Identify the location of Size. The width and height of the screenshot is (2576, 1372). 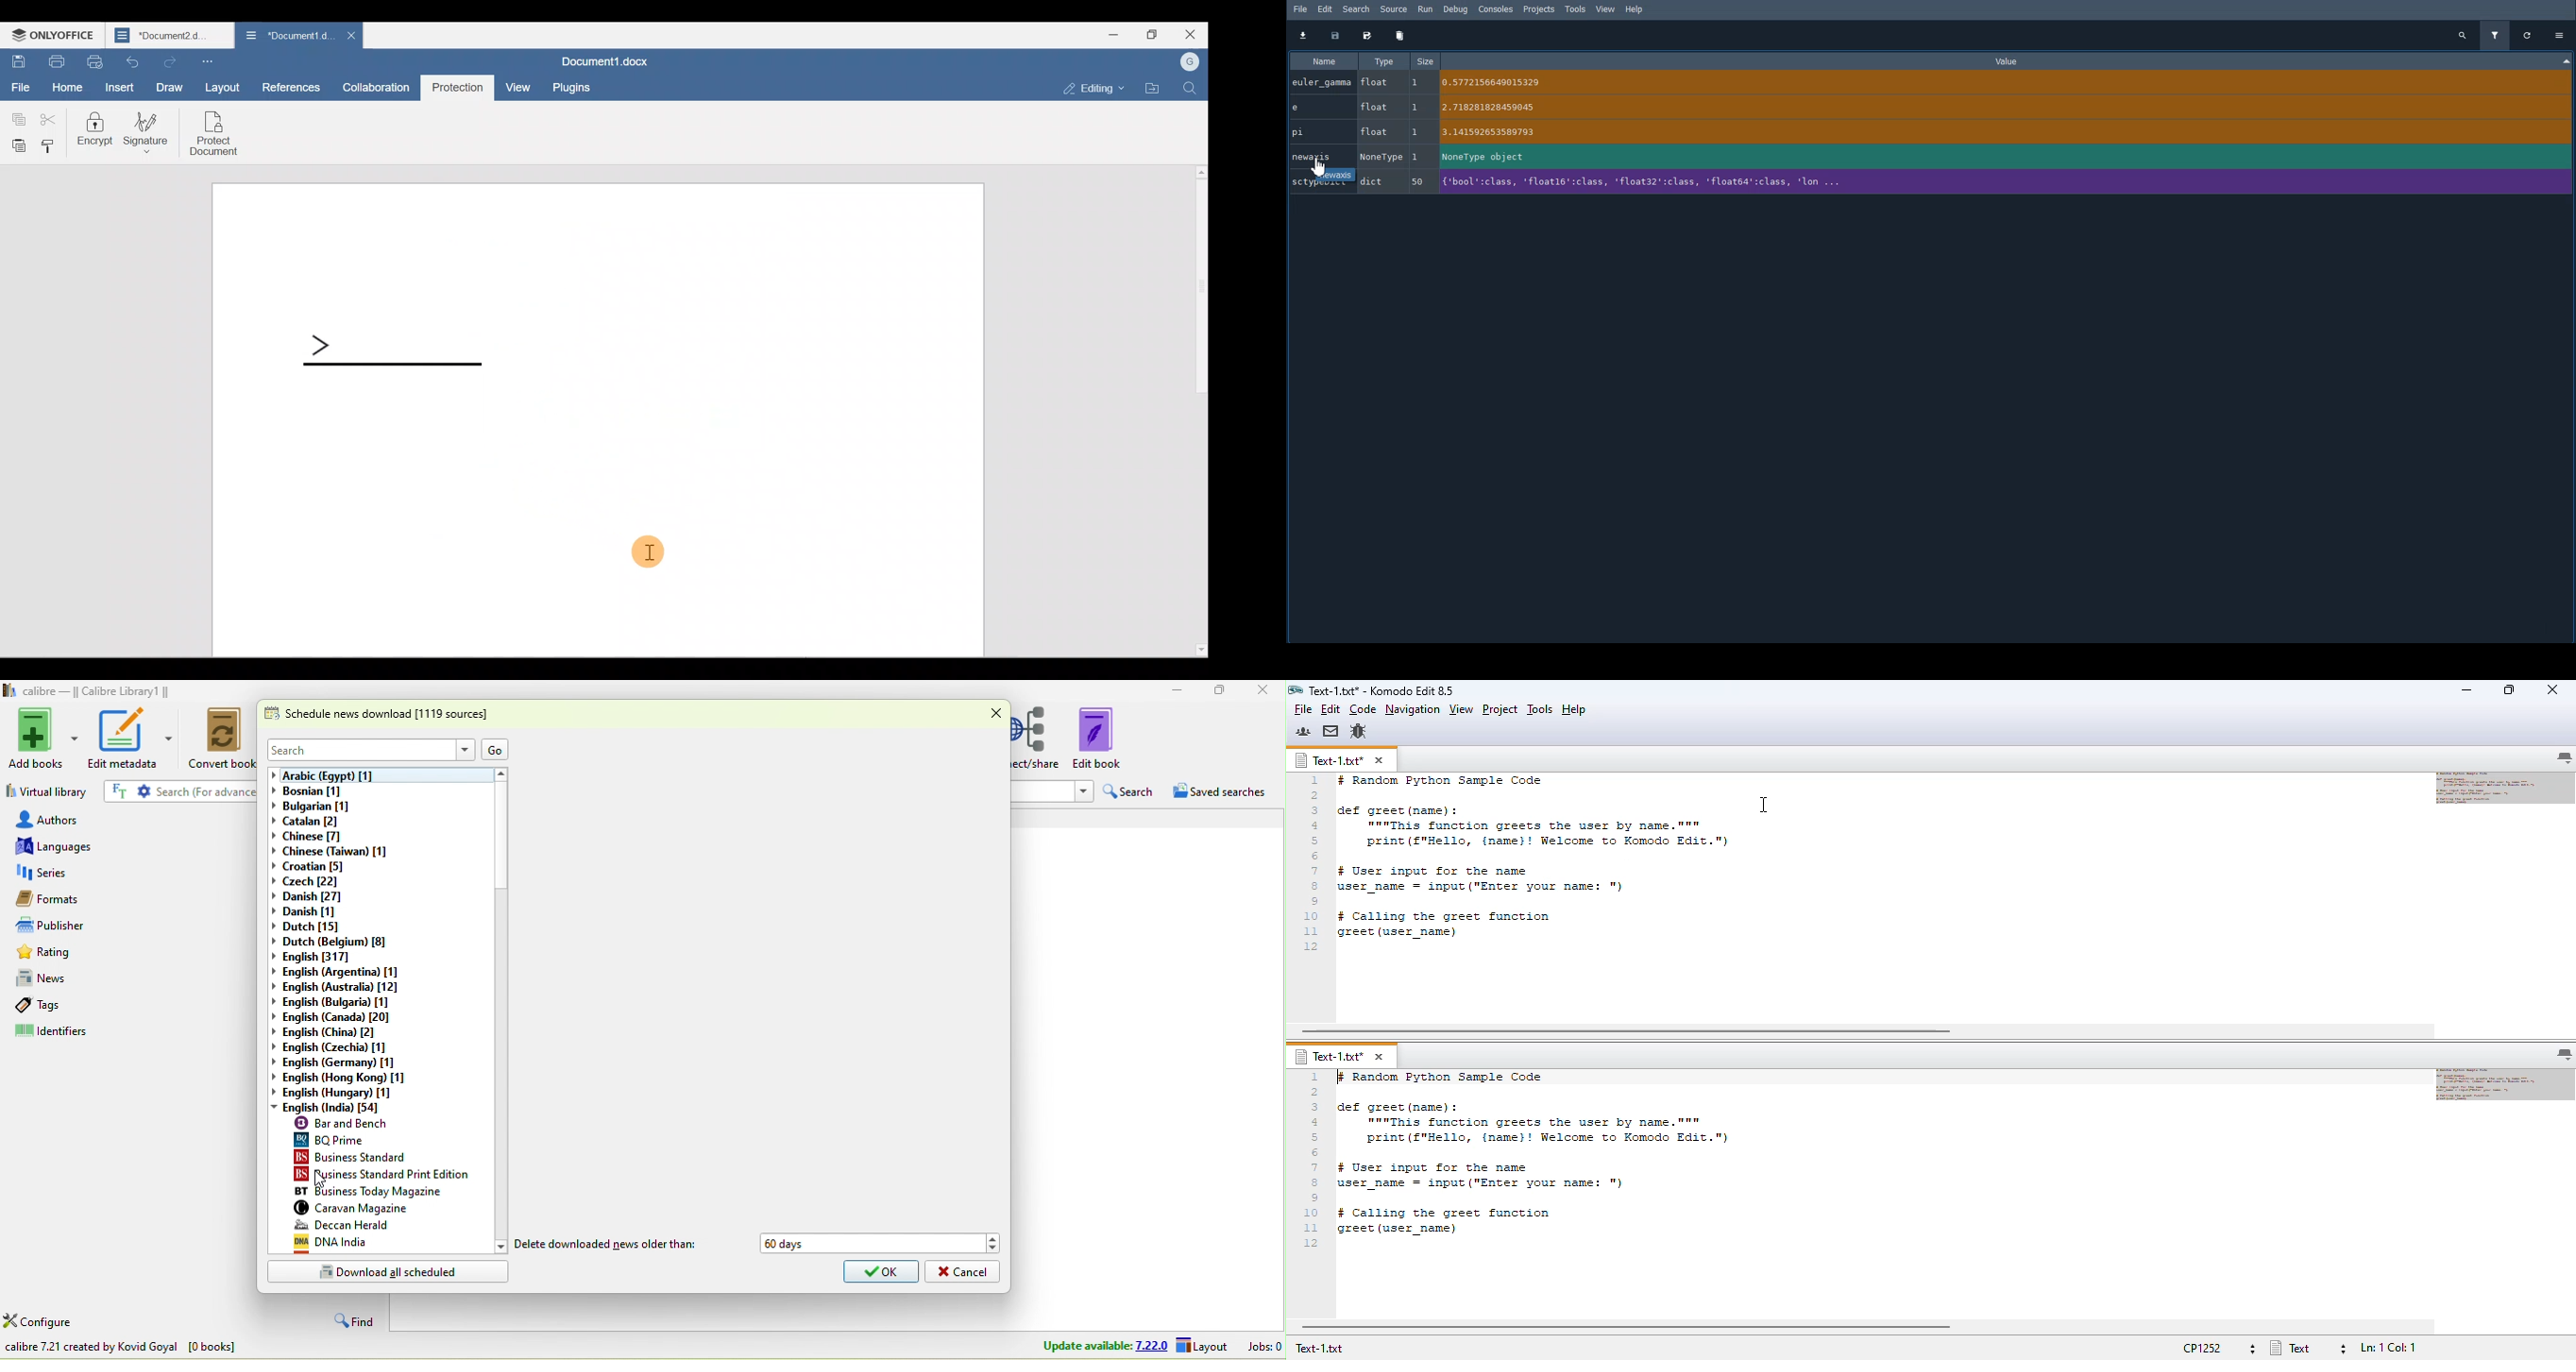
(1428, 61).